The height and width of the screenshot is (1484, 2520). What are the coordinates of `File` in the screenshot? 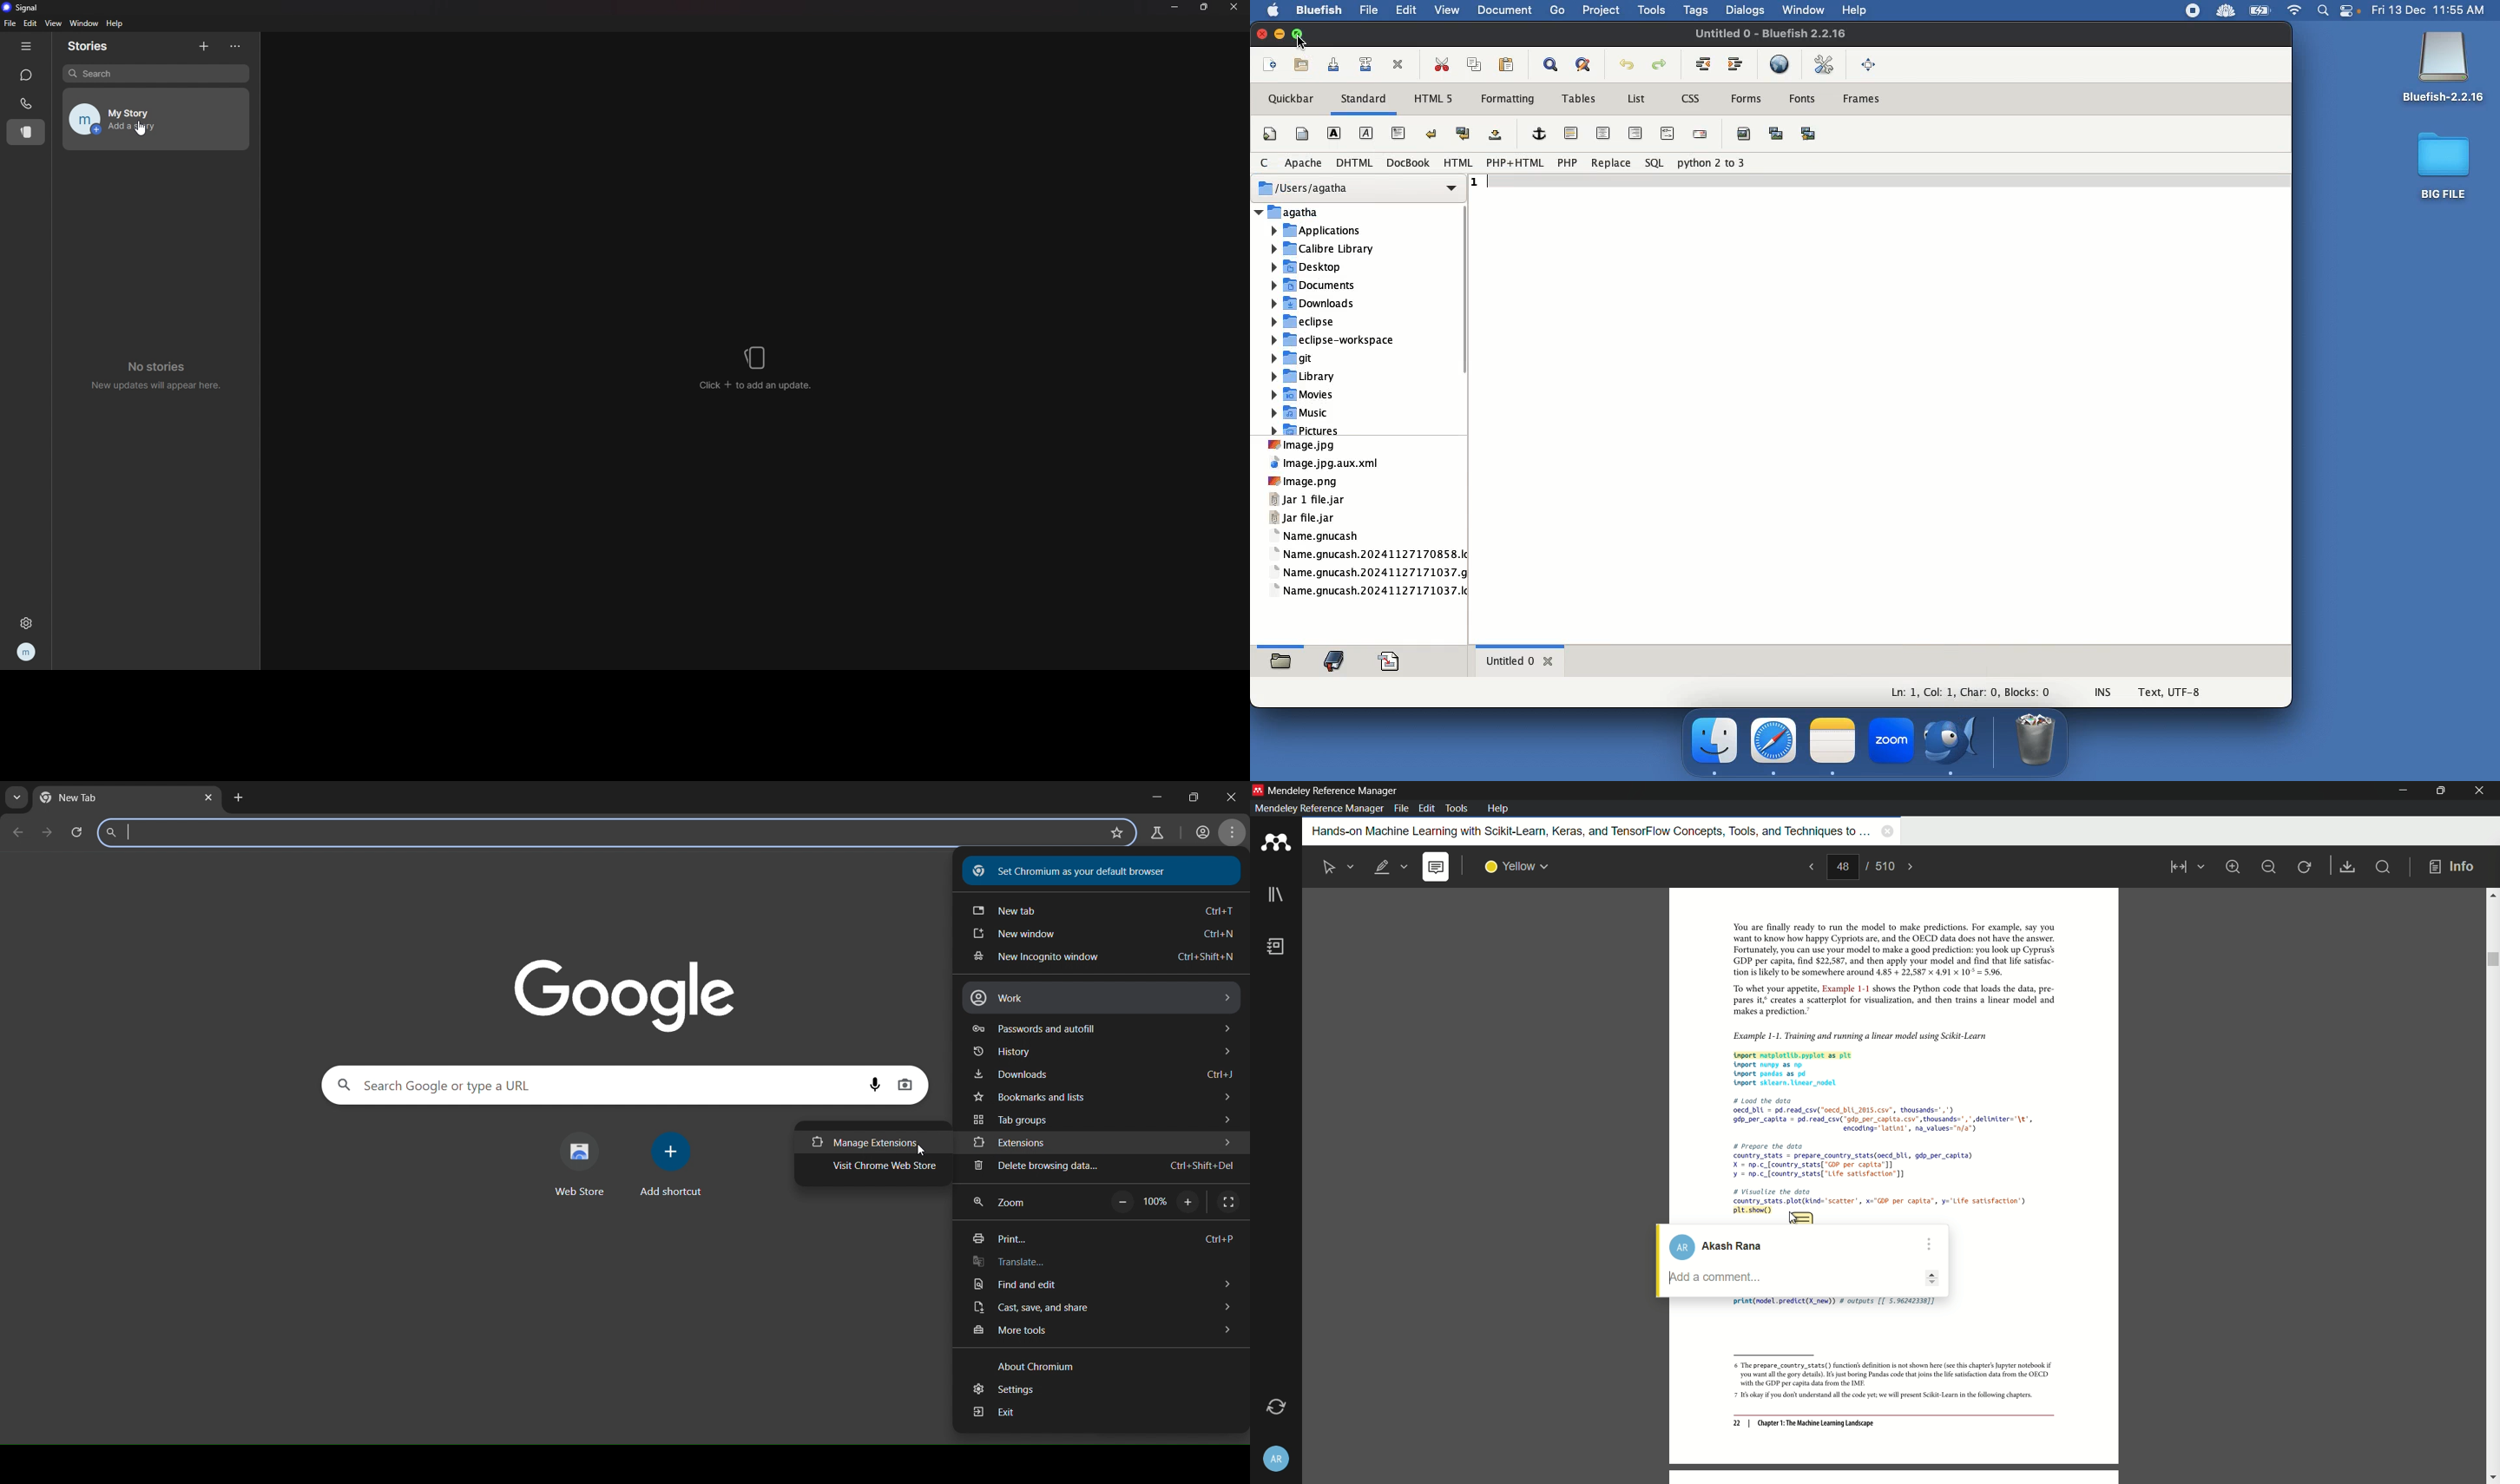 It's located at (1327, 465).